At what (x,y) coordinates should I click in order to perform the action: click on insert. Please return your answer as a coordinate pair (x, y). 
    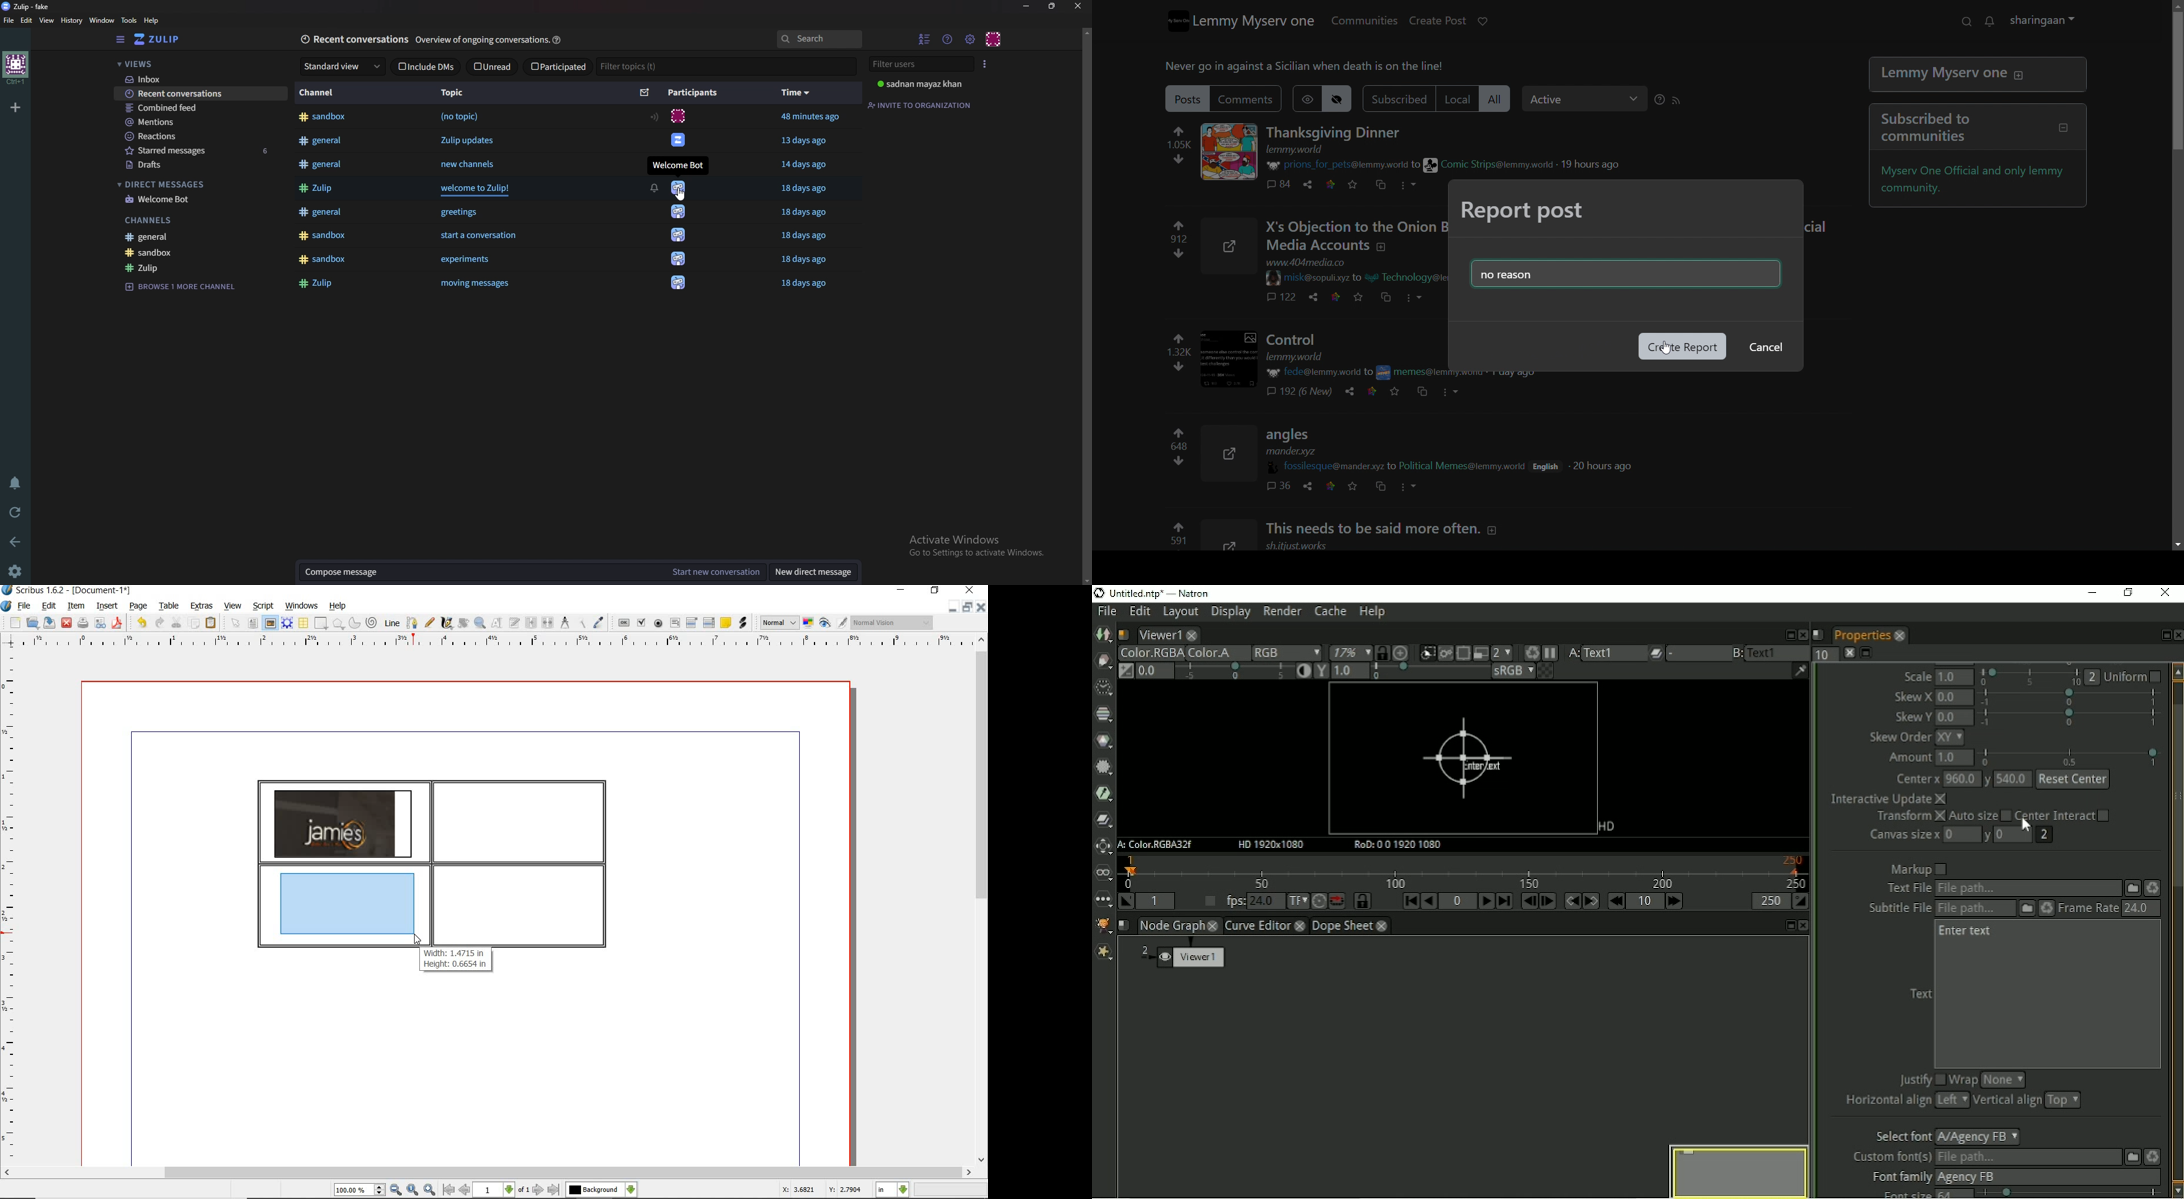
    Looking at the image, I should click on (106, 607).